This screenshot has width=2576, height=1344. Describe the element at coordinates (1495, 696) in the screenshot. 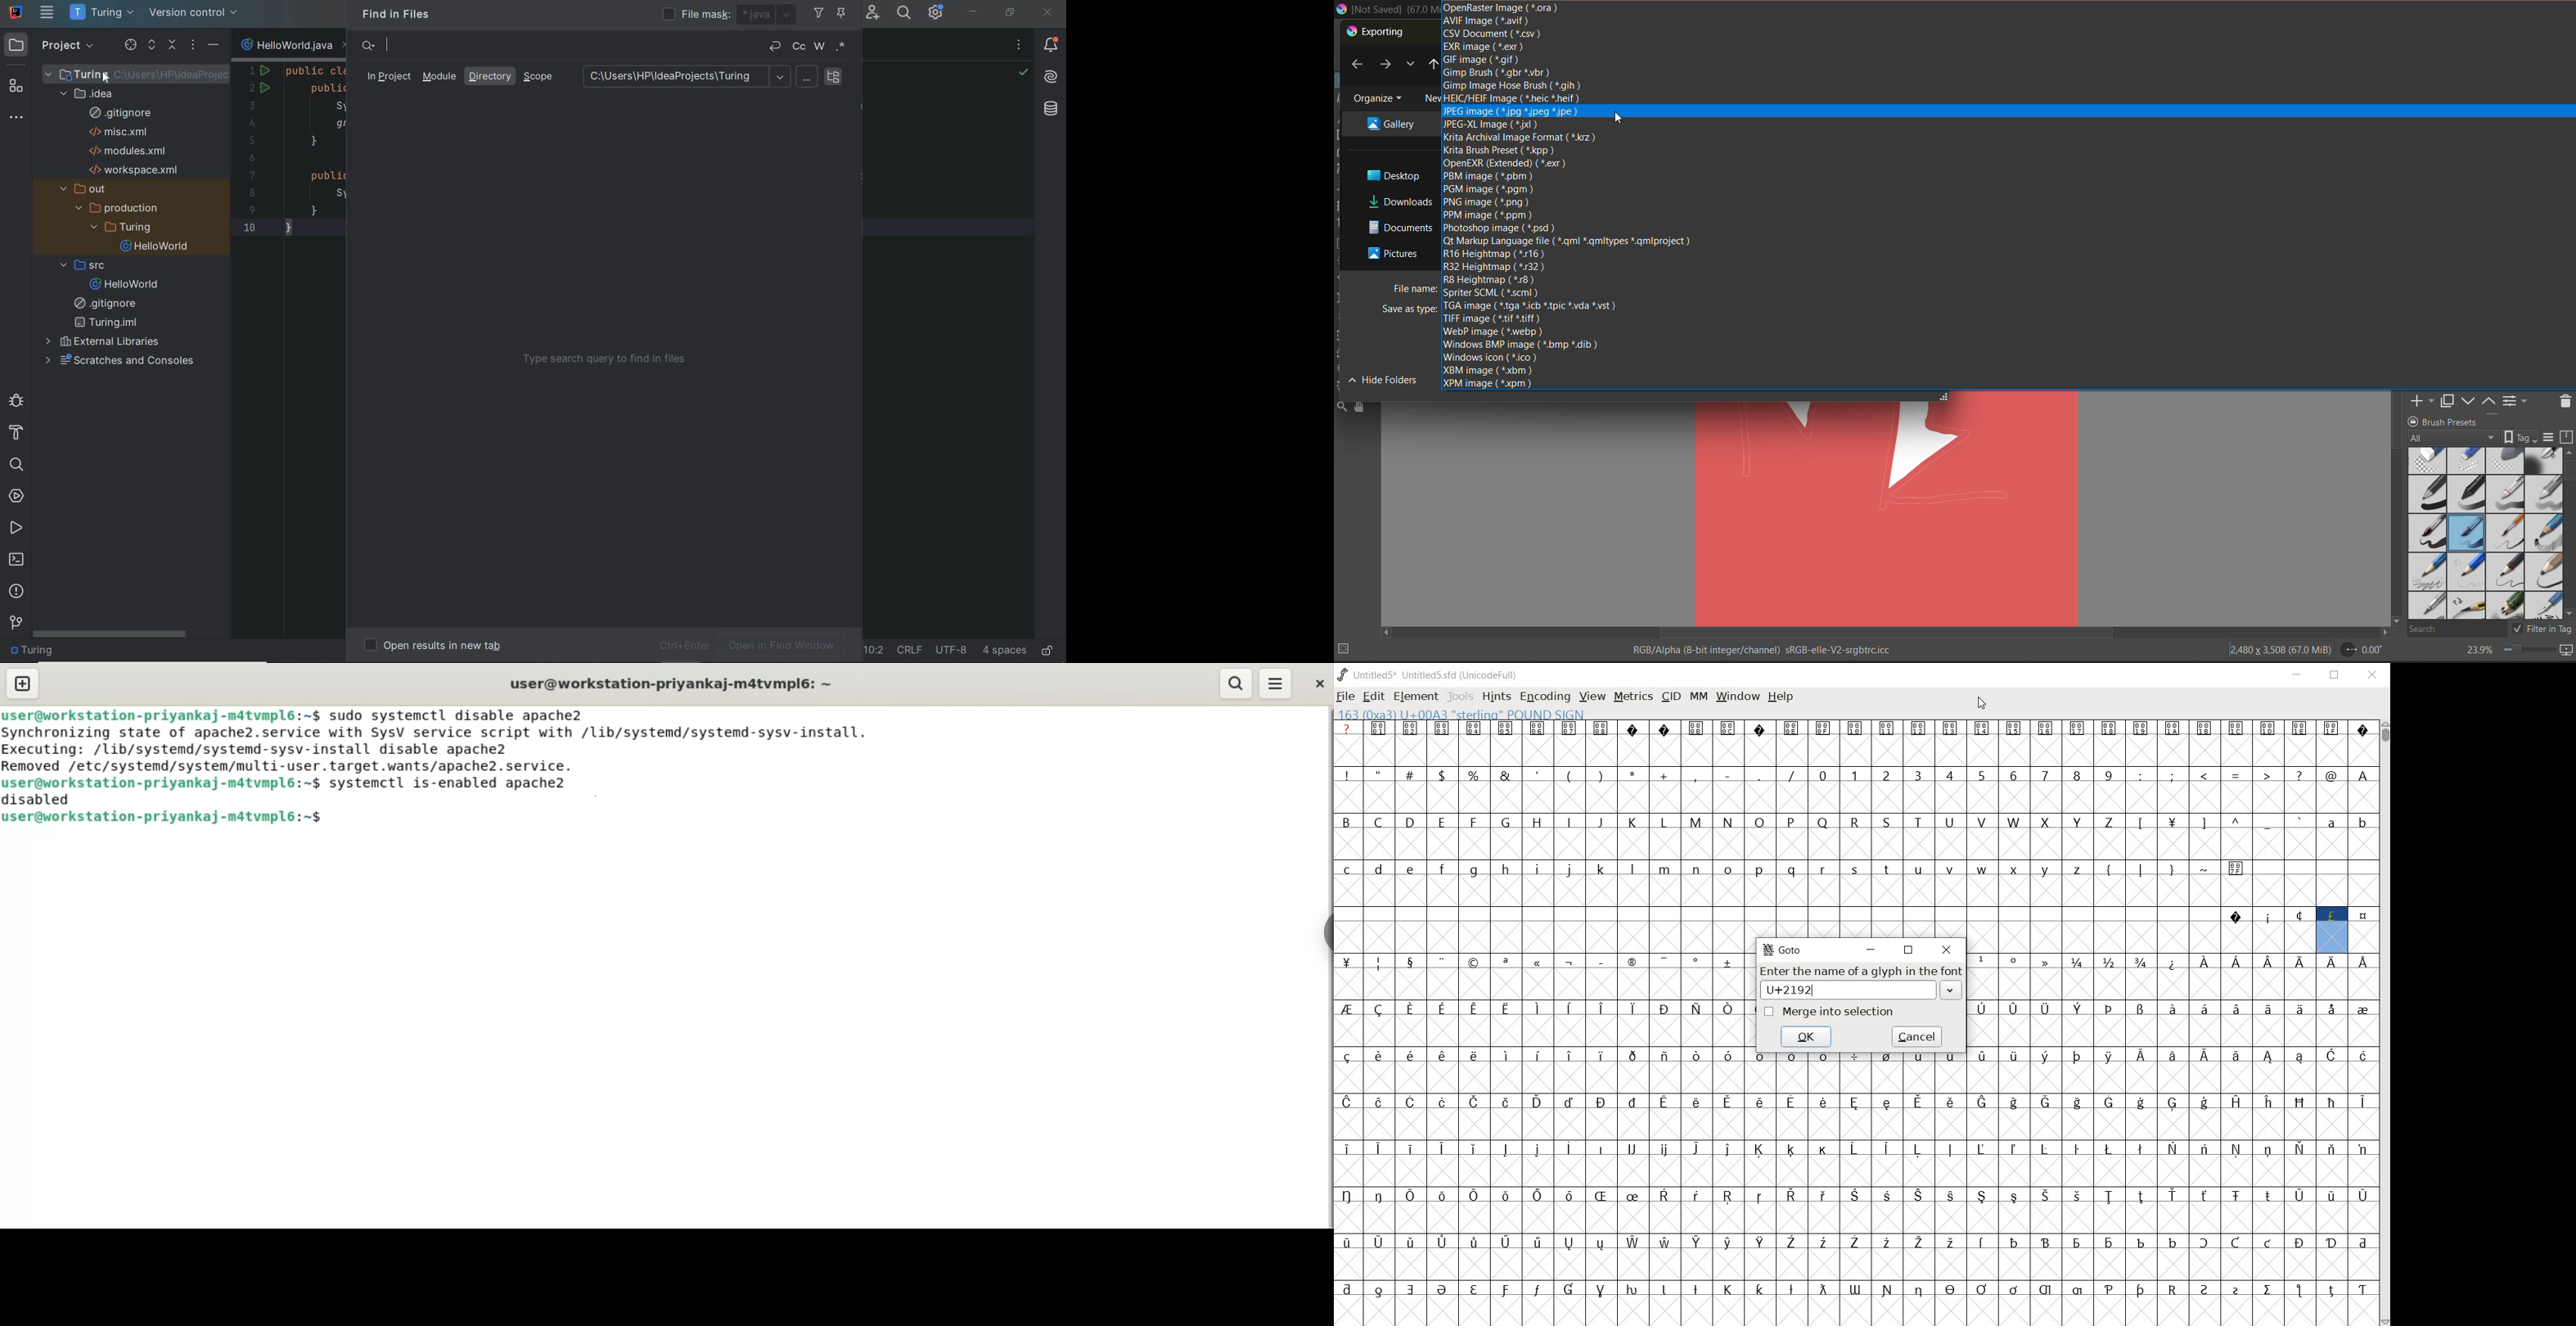

I see `HINTS` at that location.